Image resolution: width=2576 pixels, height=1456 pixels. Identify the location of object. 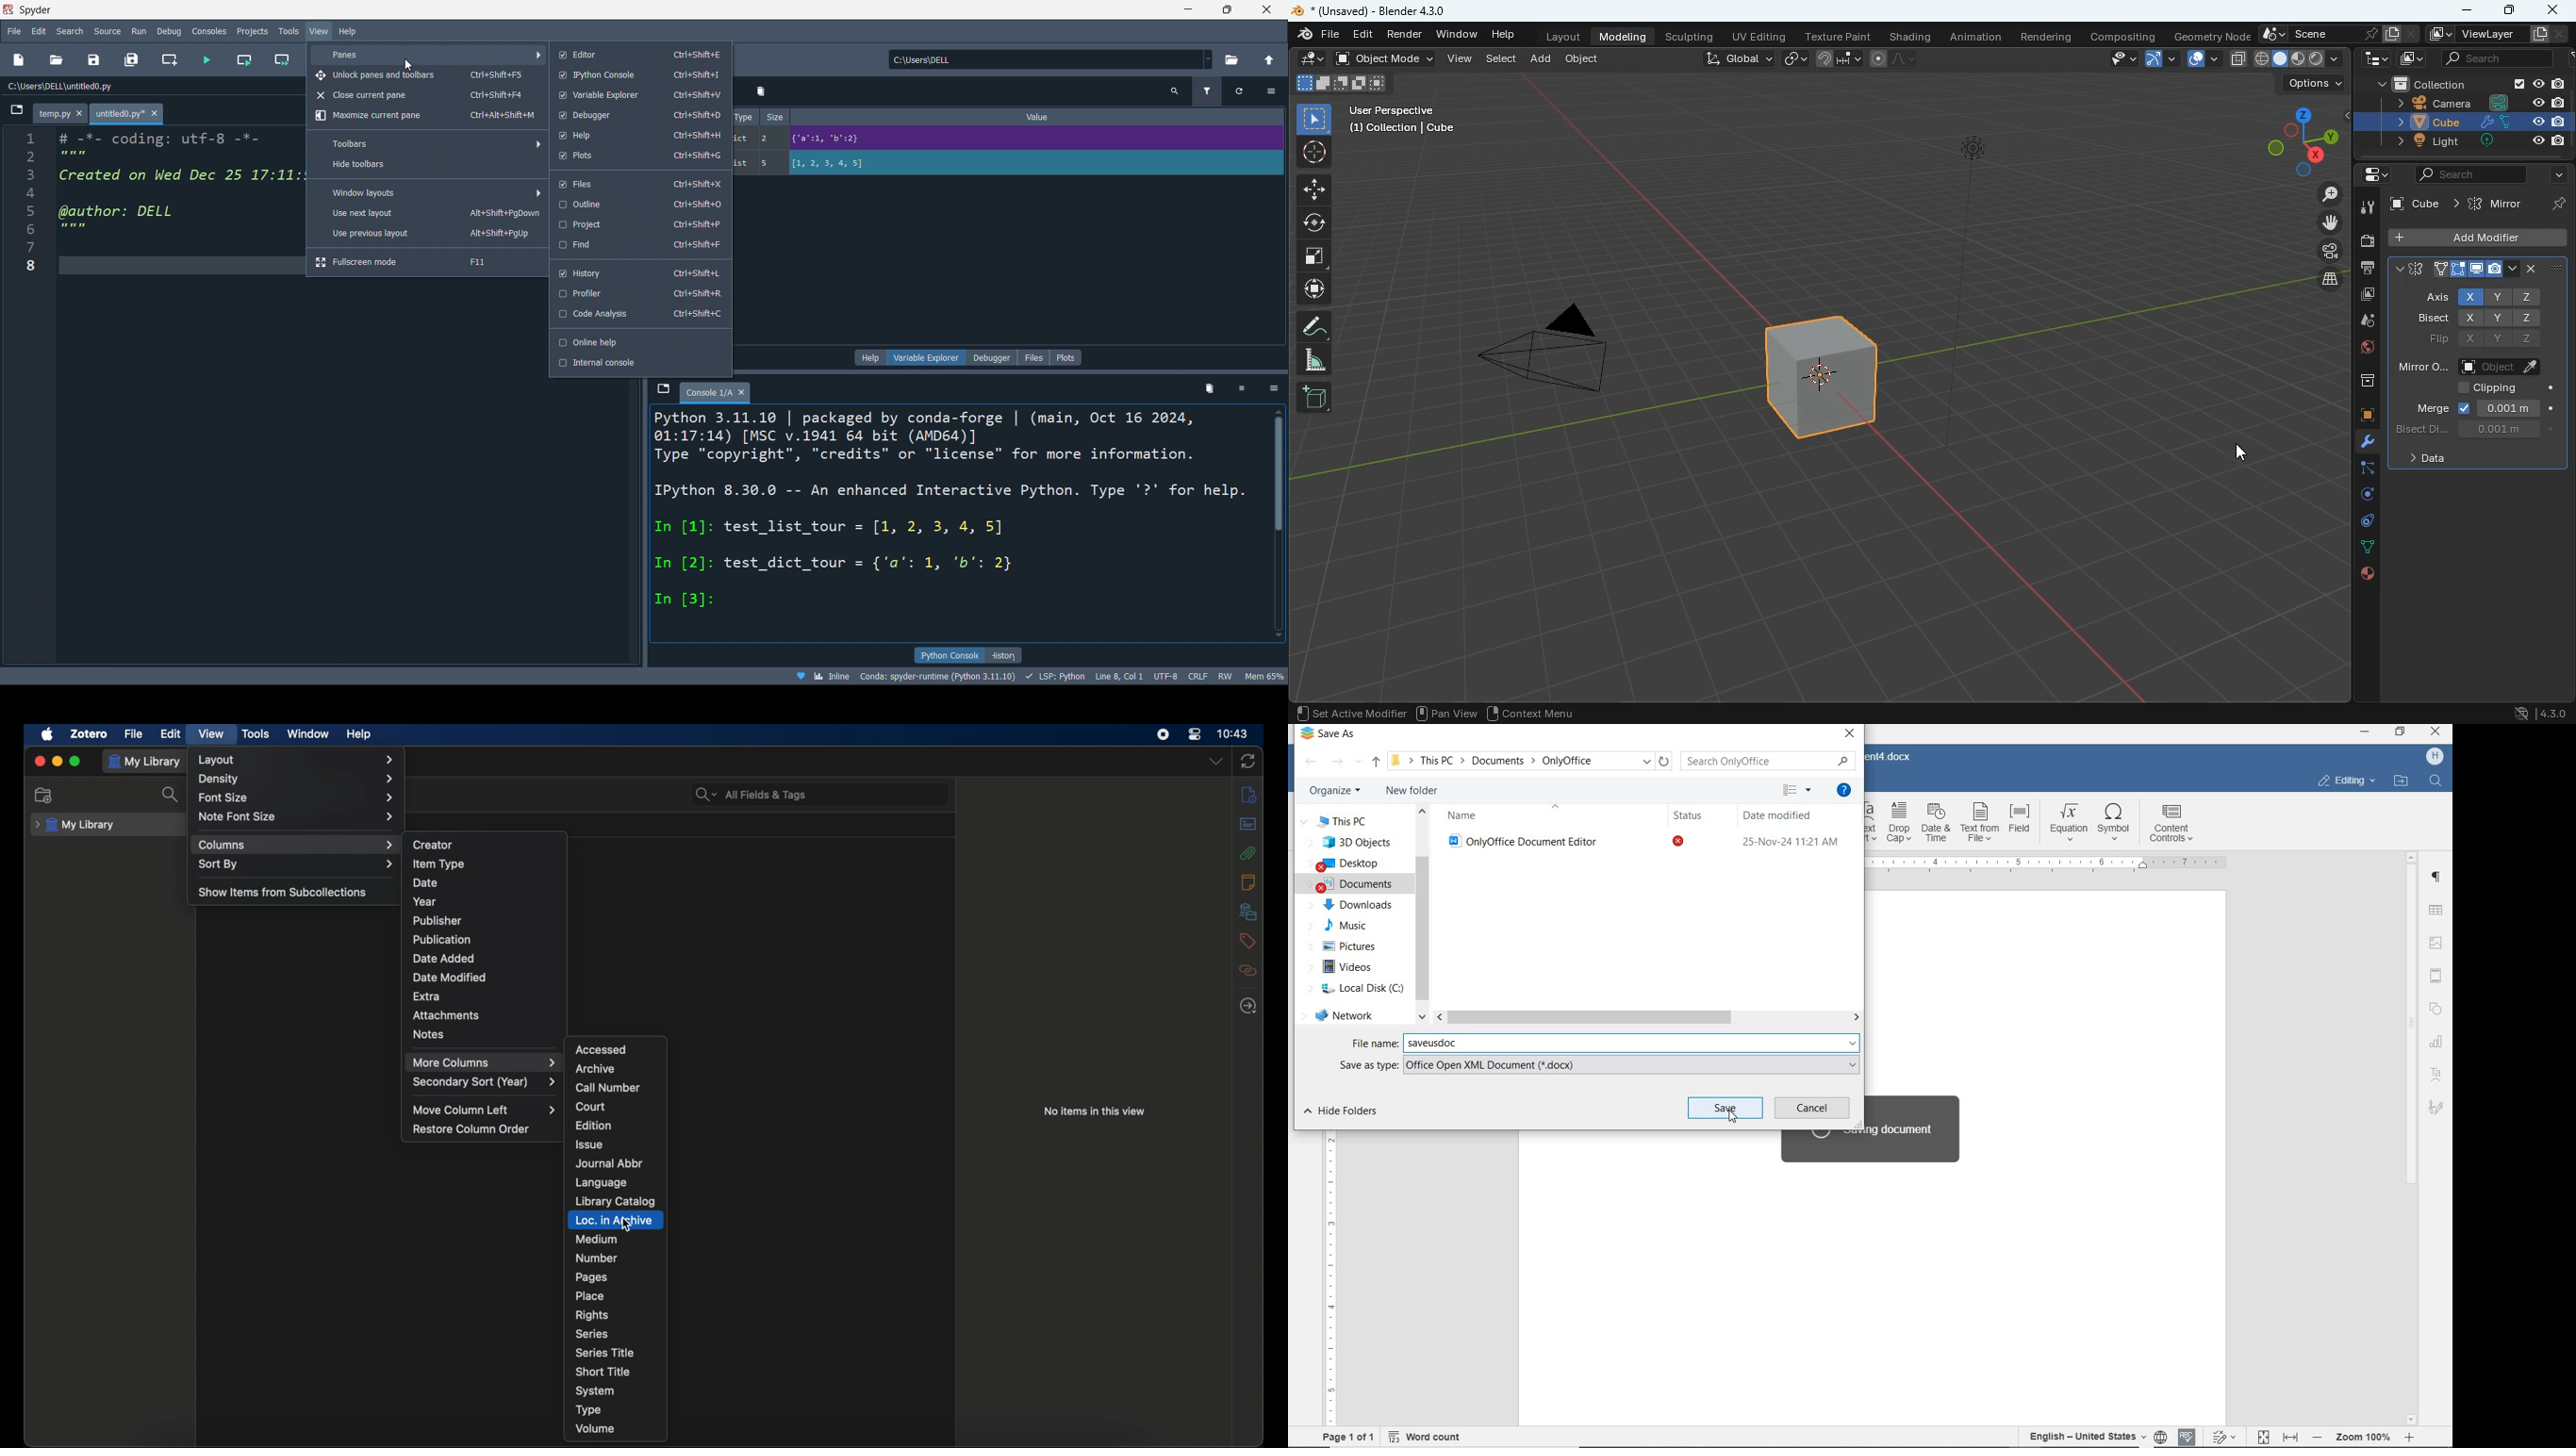
(2502, 366).